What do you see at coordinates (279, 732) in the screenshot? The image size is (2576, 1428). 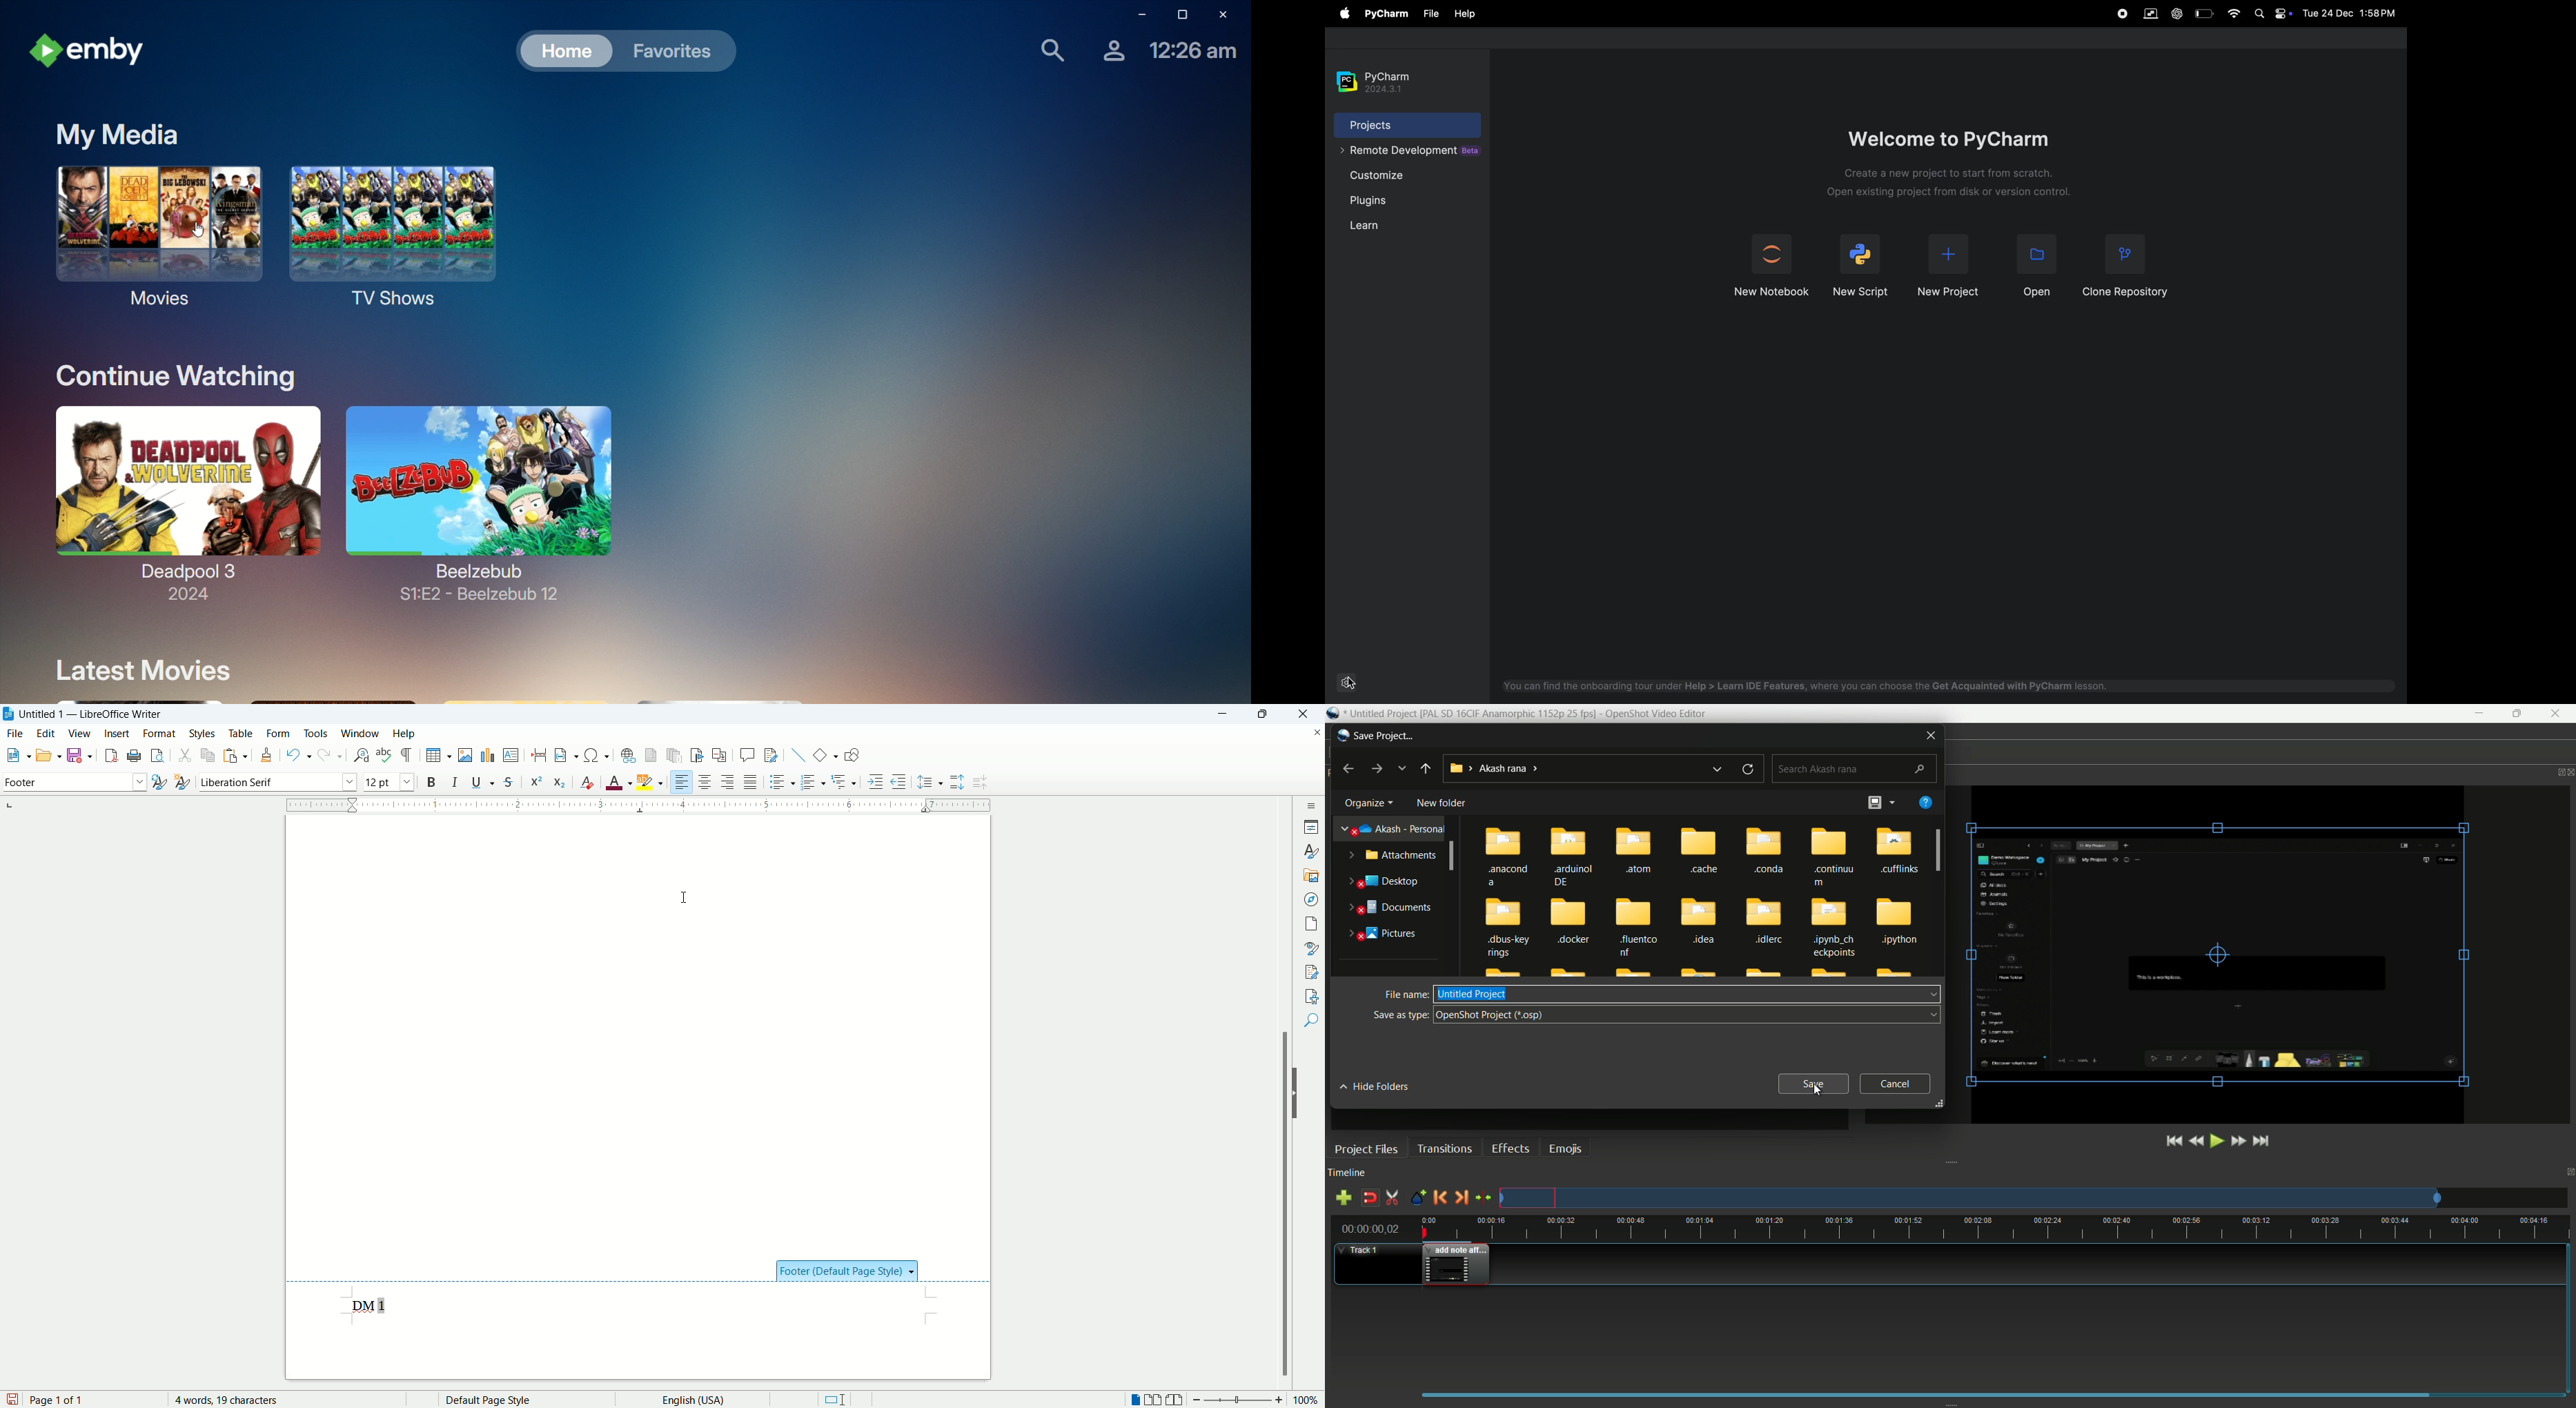 I see `form` at bounding box center [279, 732].